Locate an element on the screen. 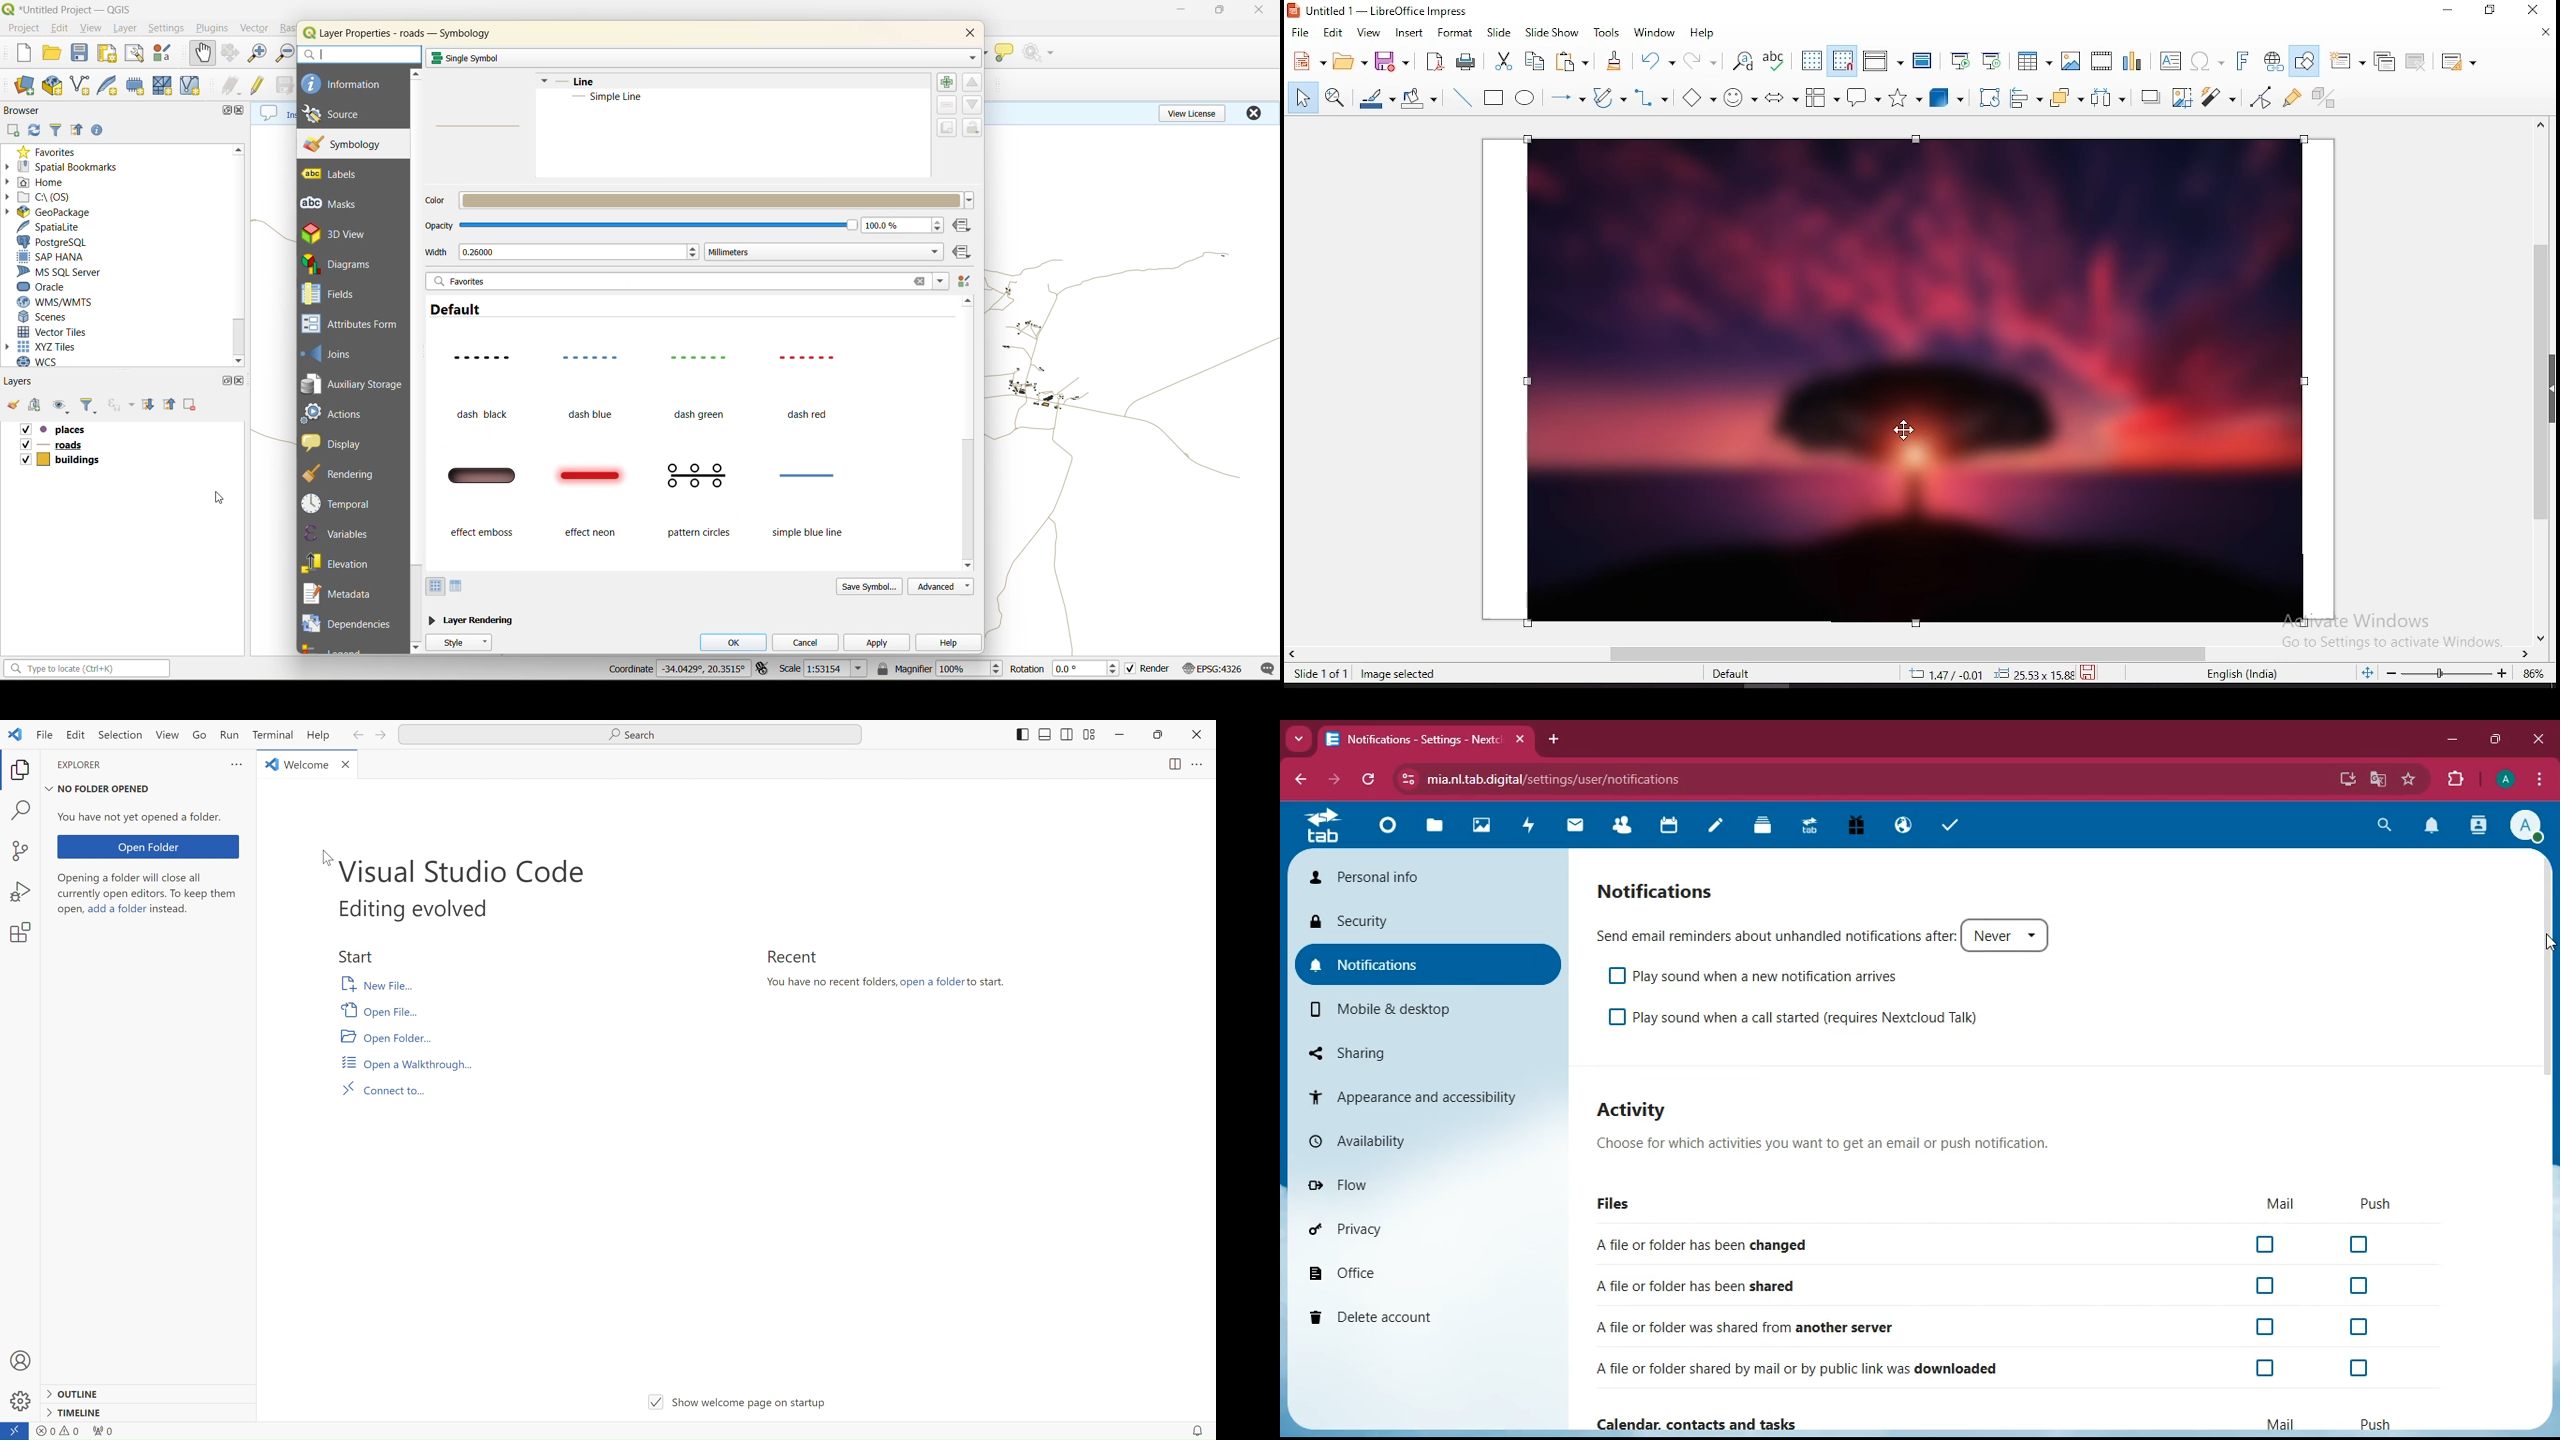  vertical scroll bar is located at coordinates (417, 591).